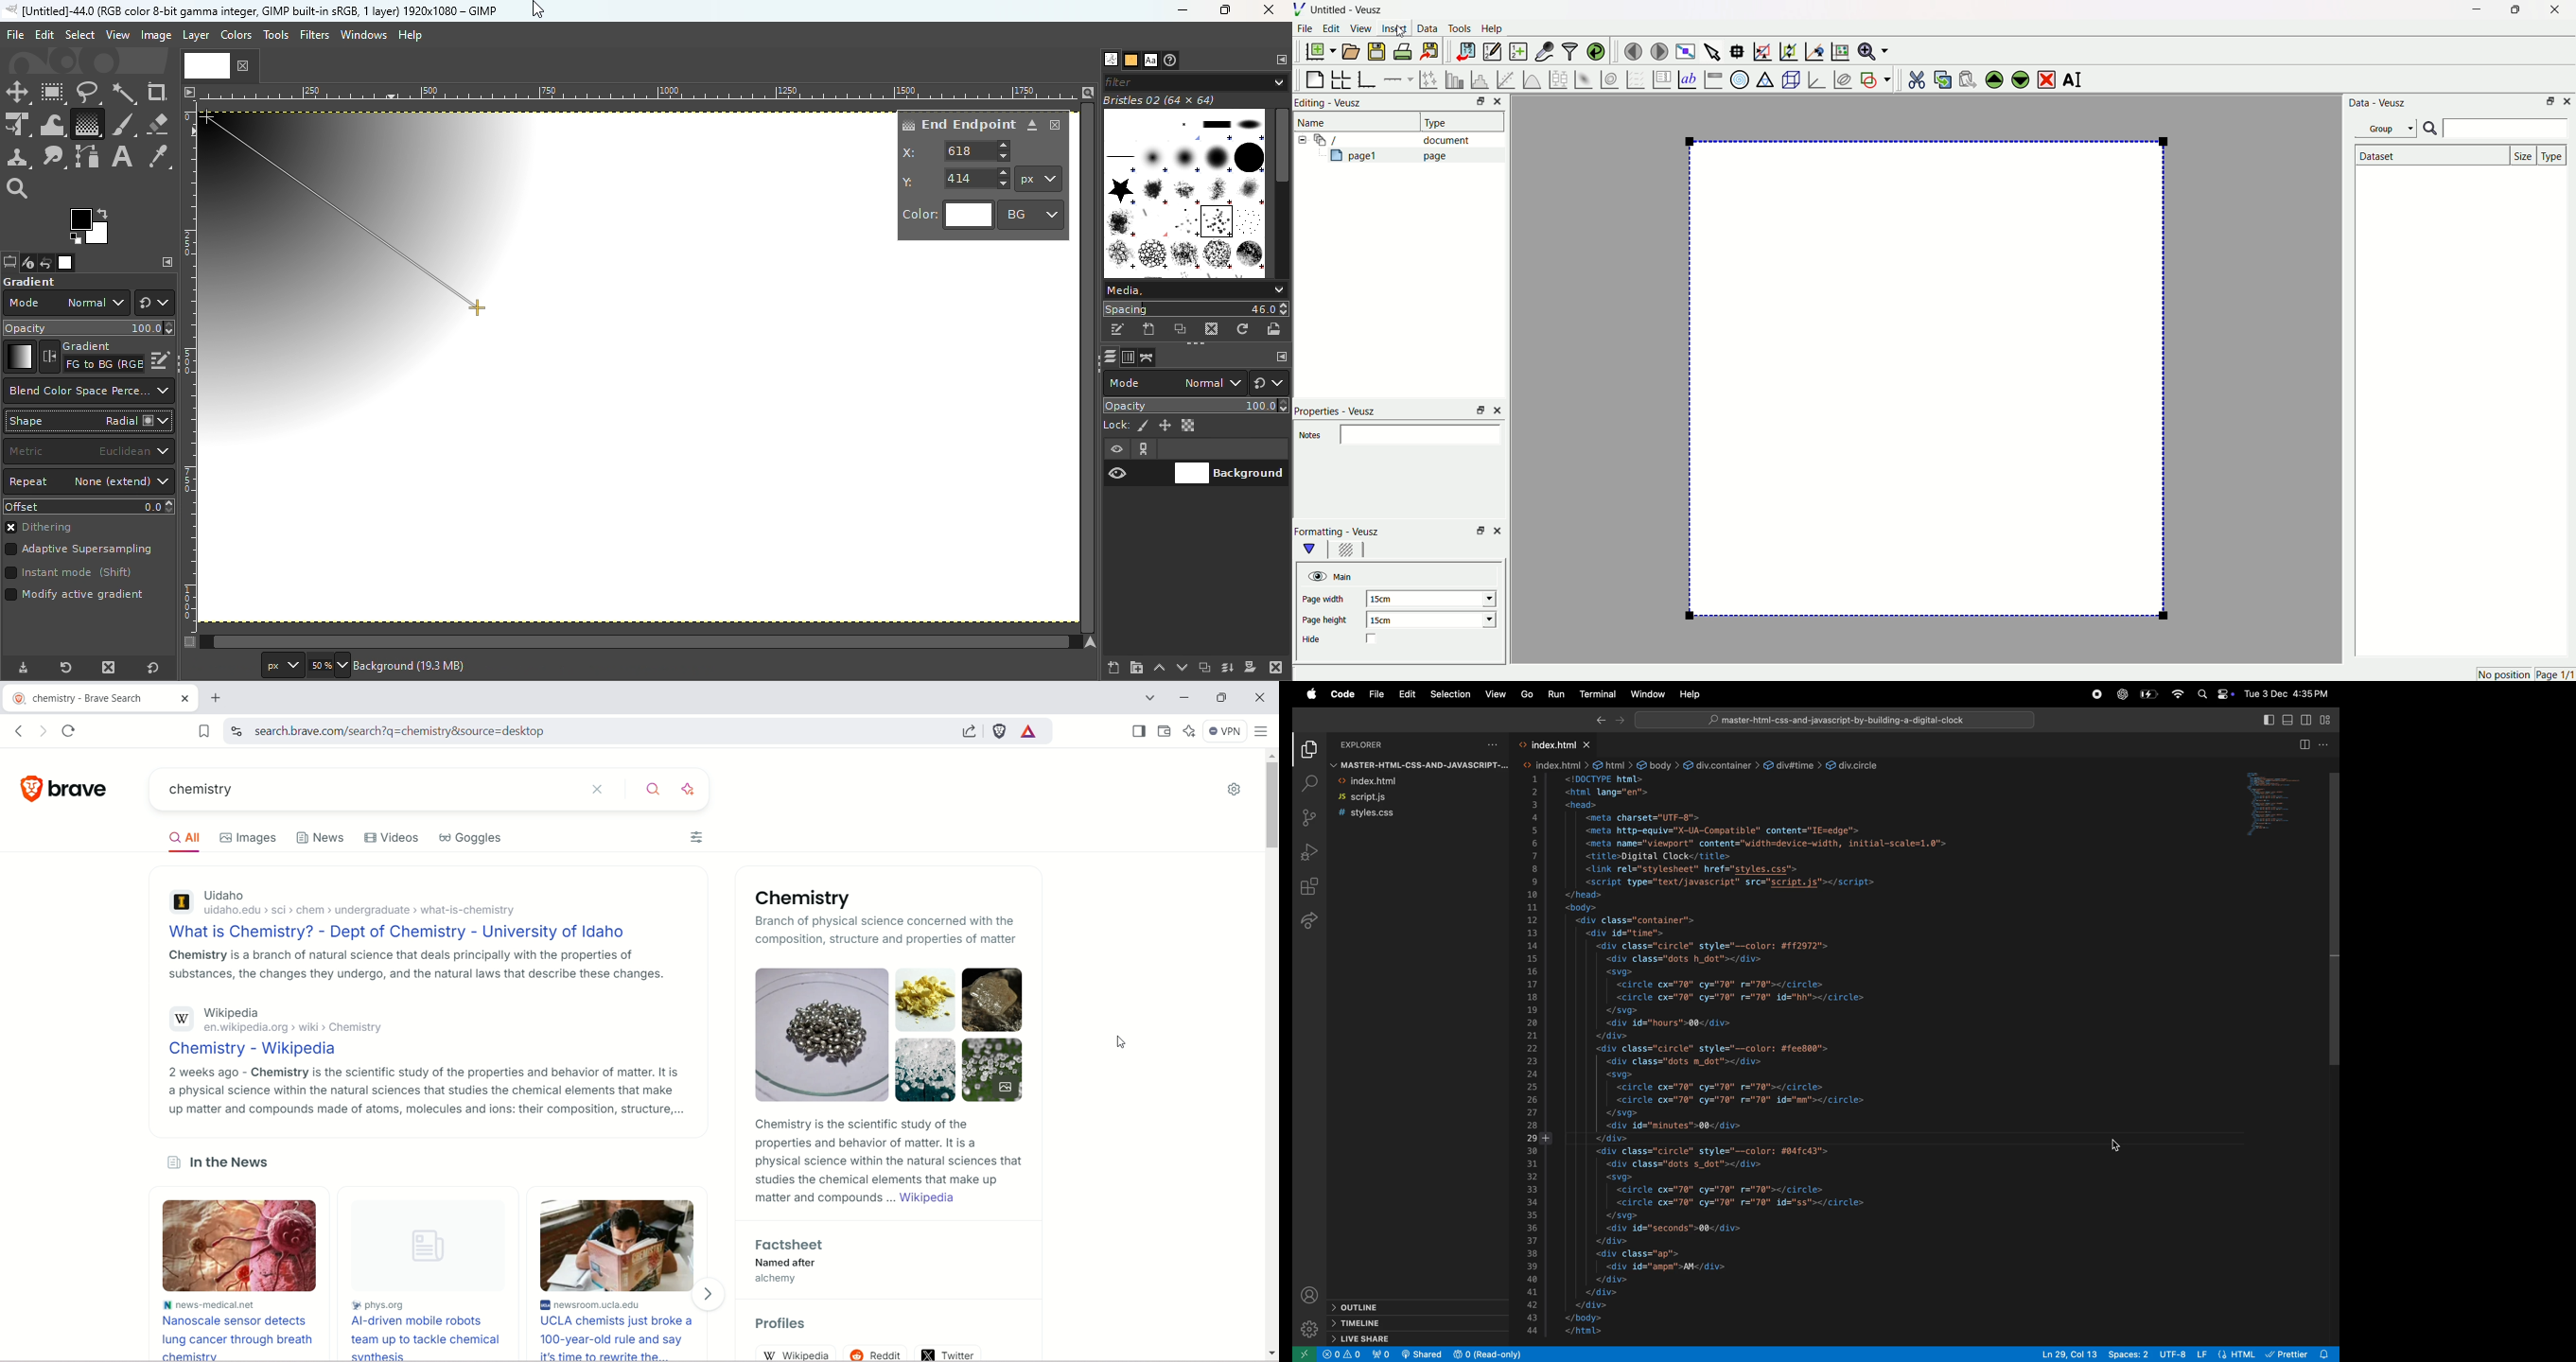  What do you see at coordinates (161, 358) in the screenshot?
I see `Edit this gradient` at bounding box center [161, 358].